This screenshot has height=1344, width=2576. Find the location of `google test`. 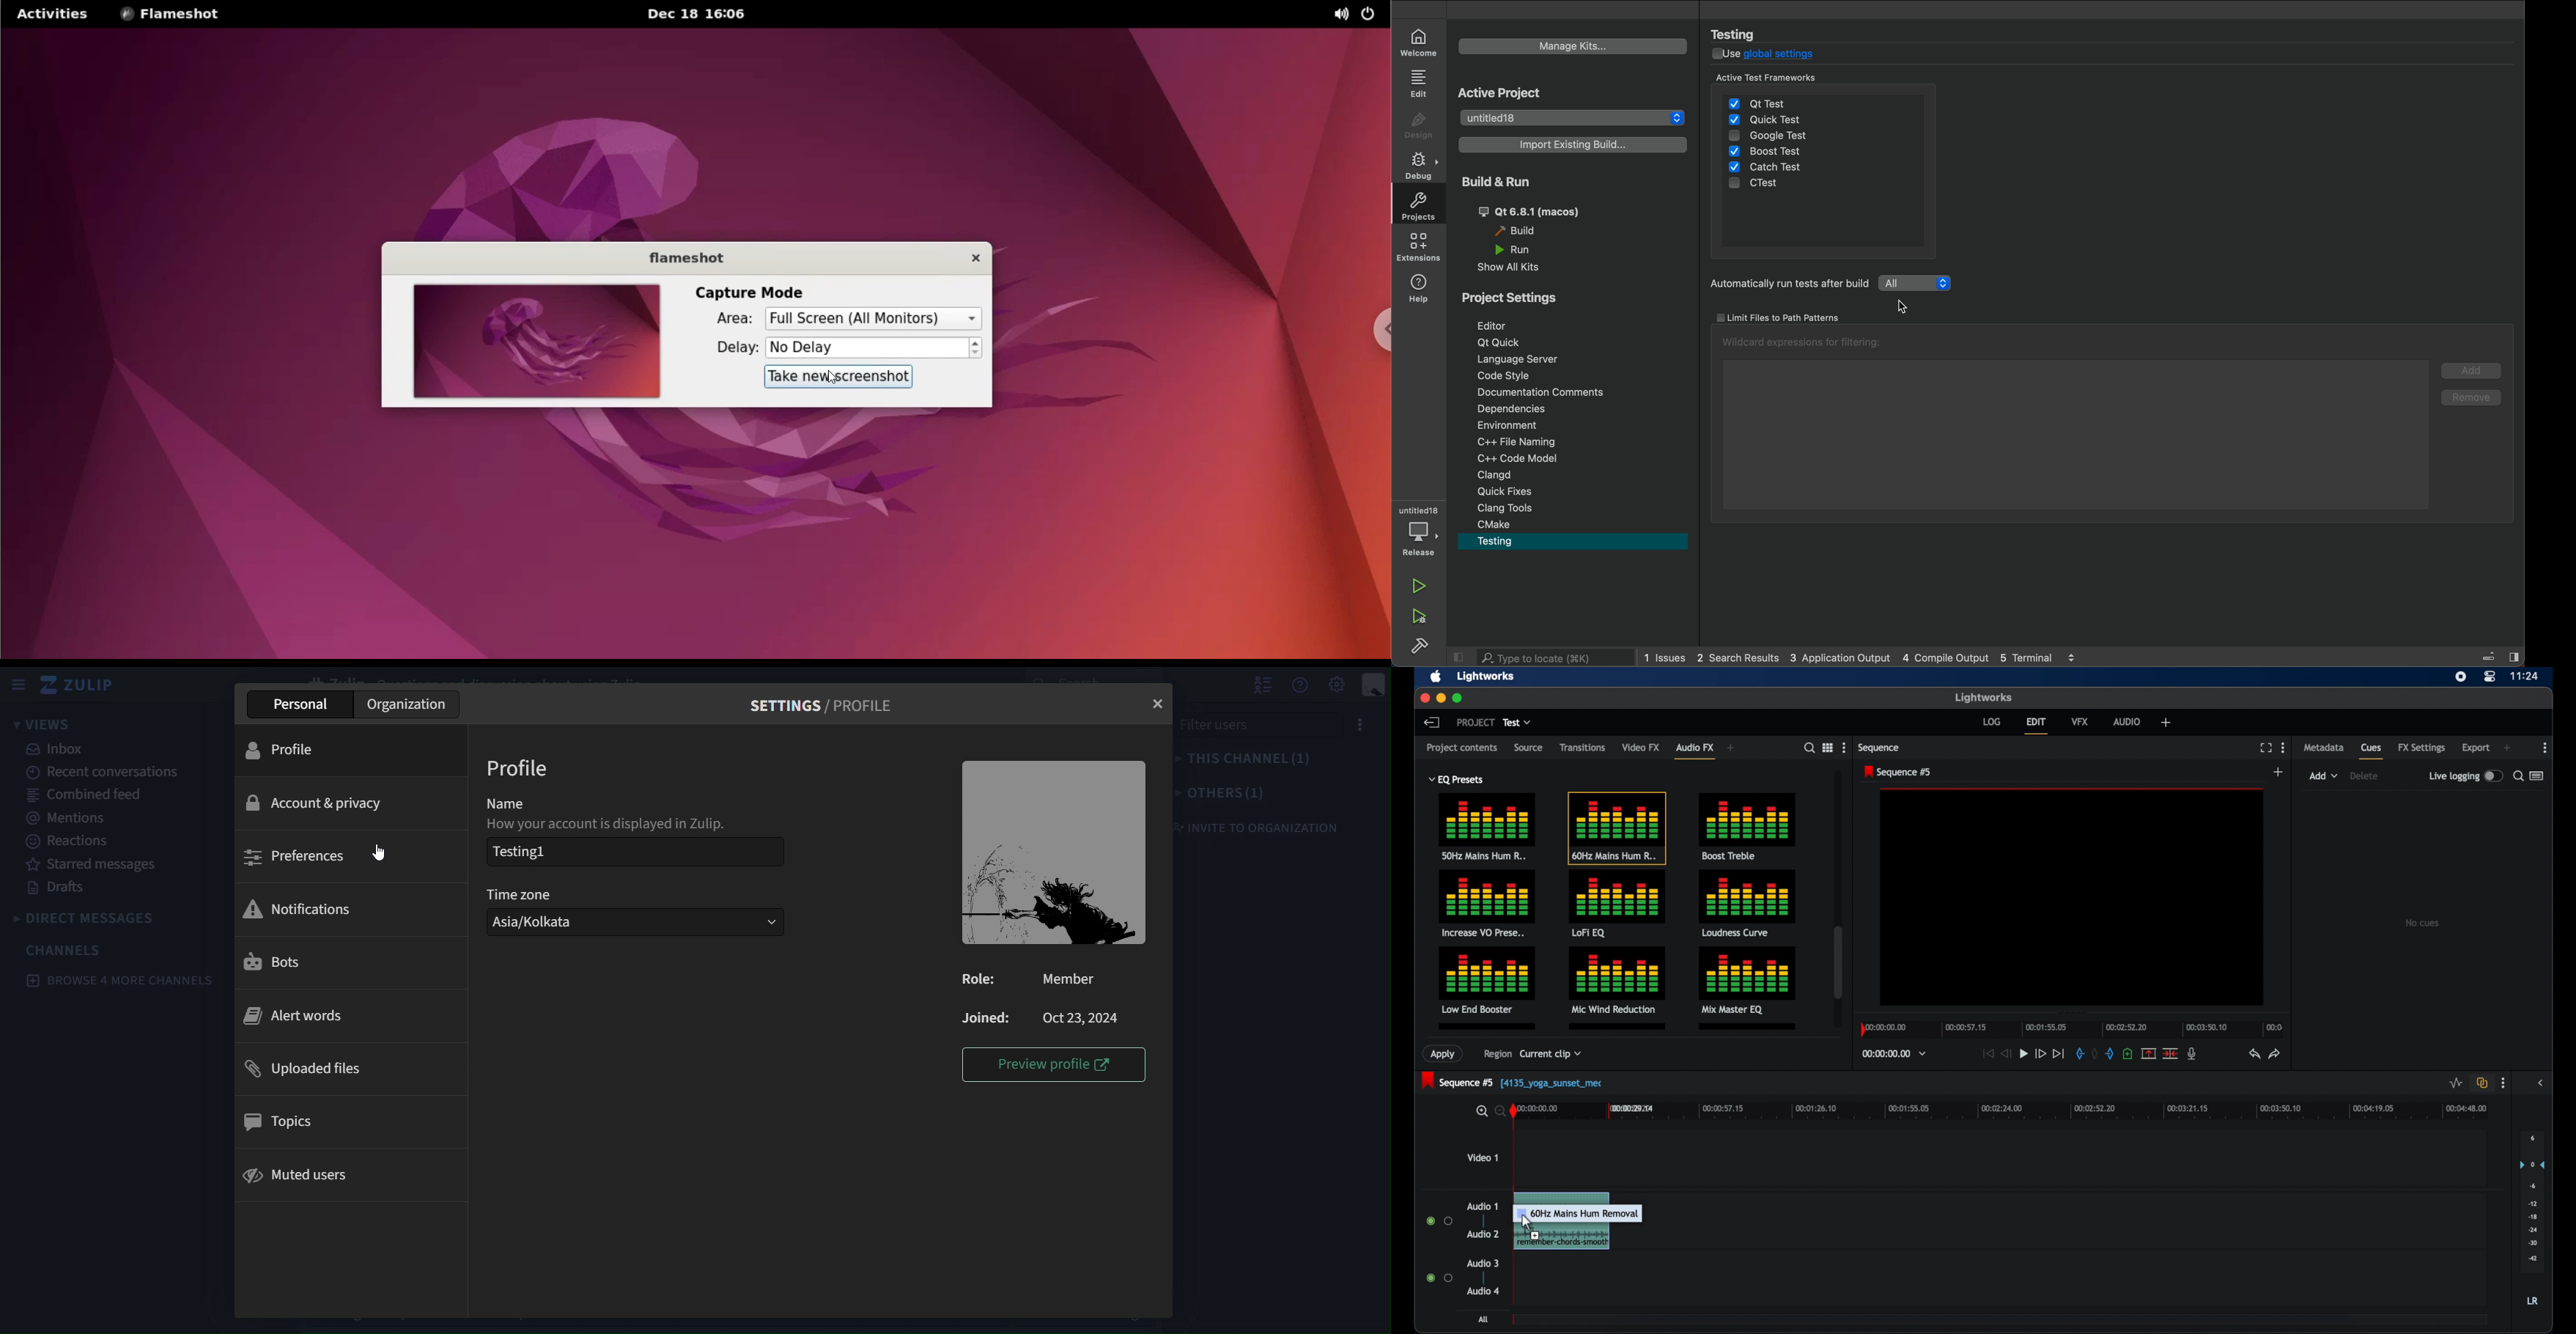

google test is located at coordinates (1789, 138).